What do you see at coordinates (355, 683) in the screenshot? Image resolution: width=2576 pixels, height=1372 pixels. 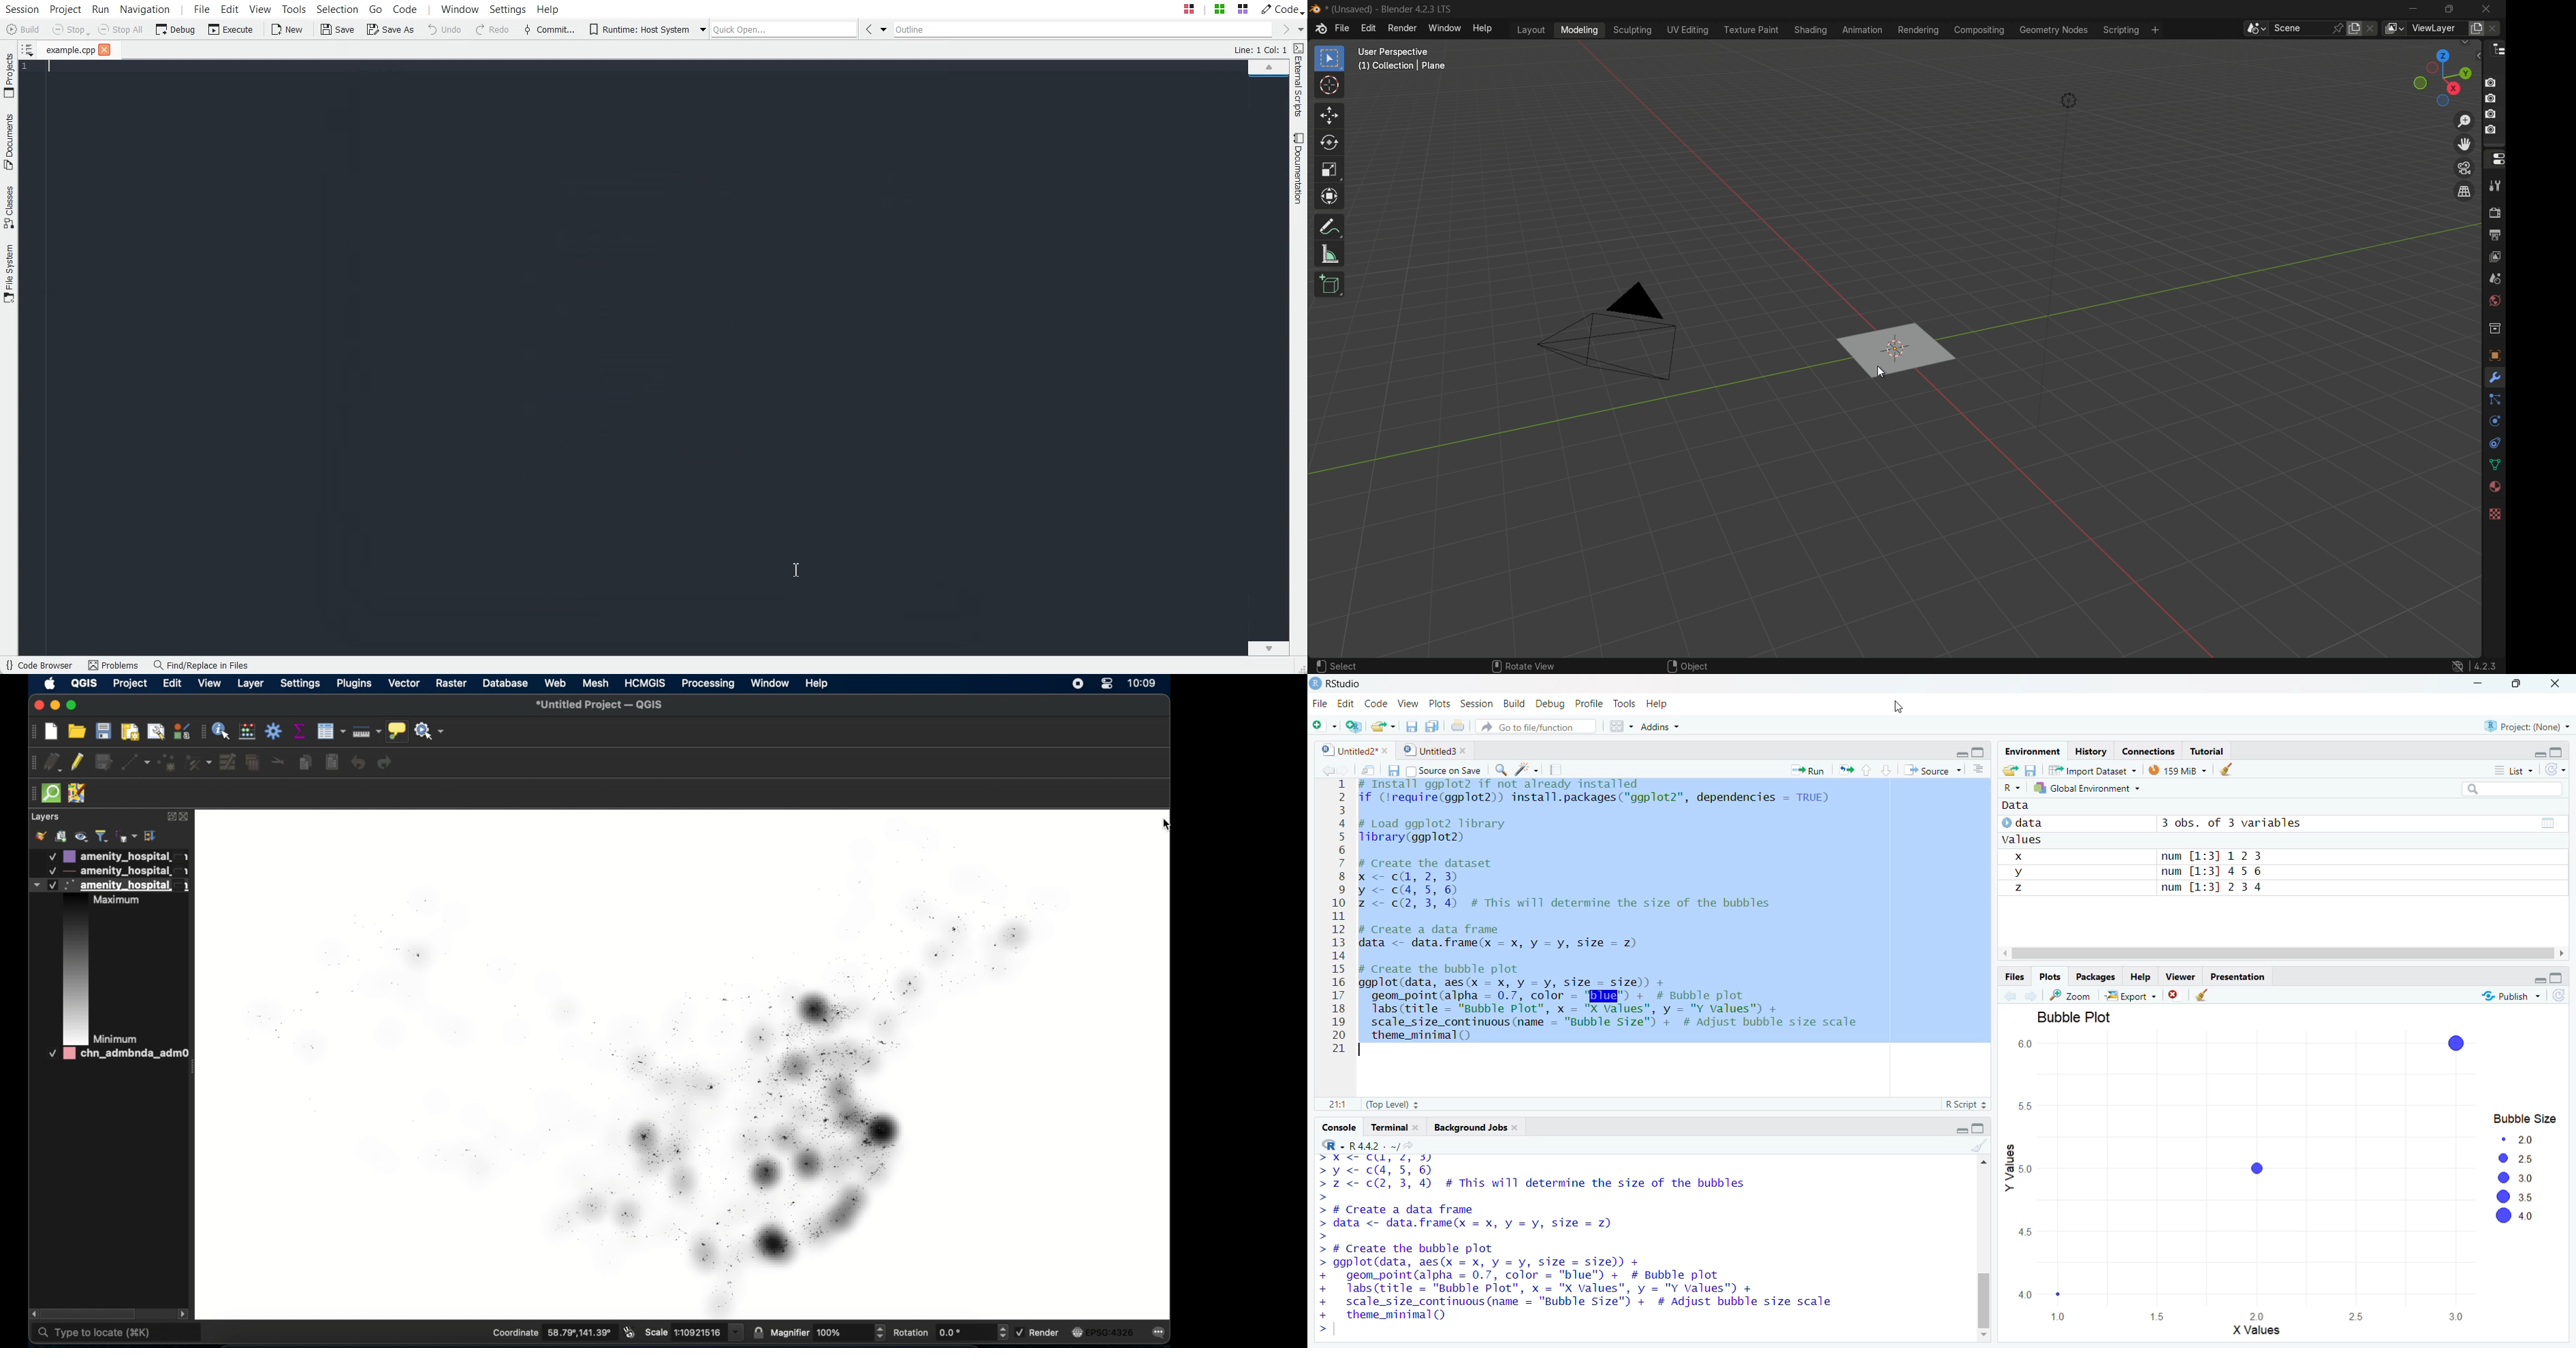 I see `plugins` at bounding box center [355, 683].